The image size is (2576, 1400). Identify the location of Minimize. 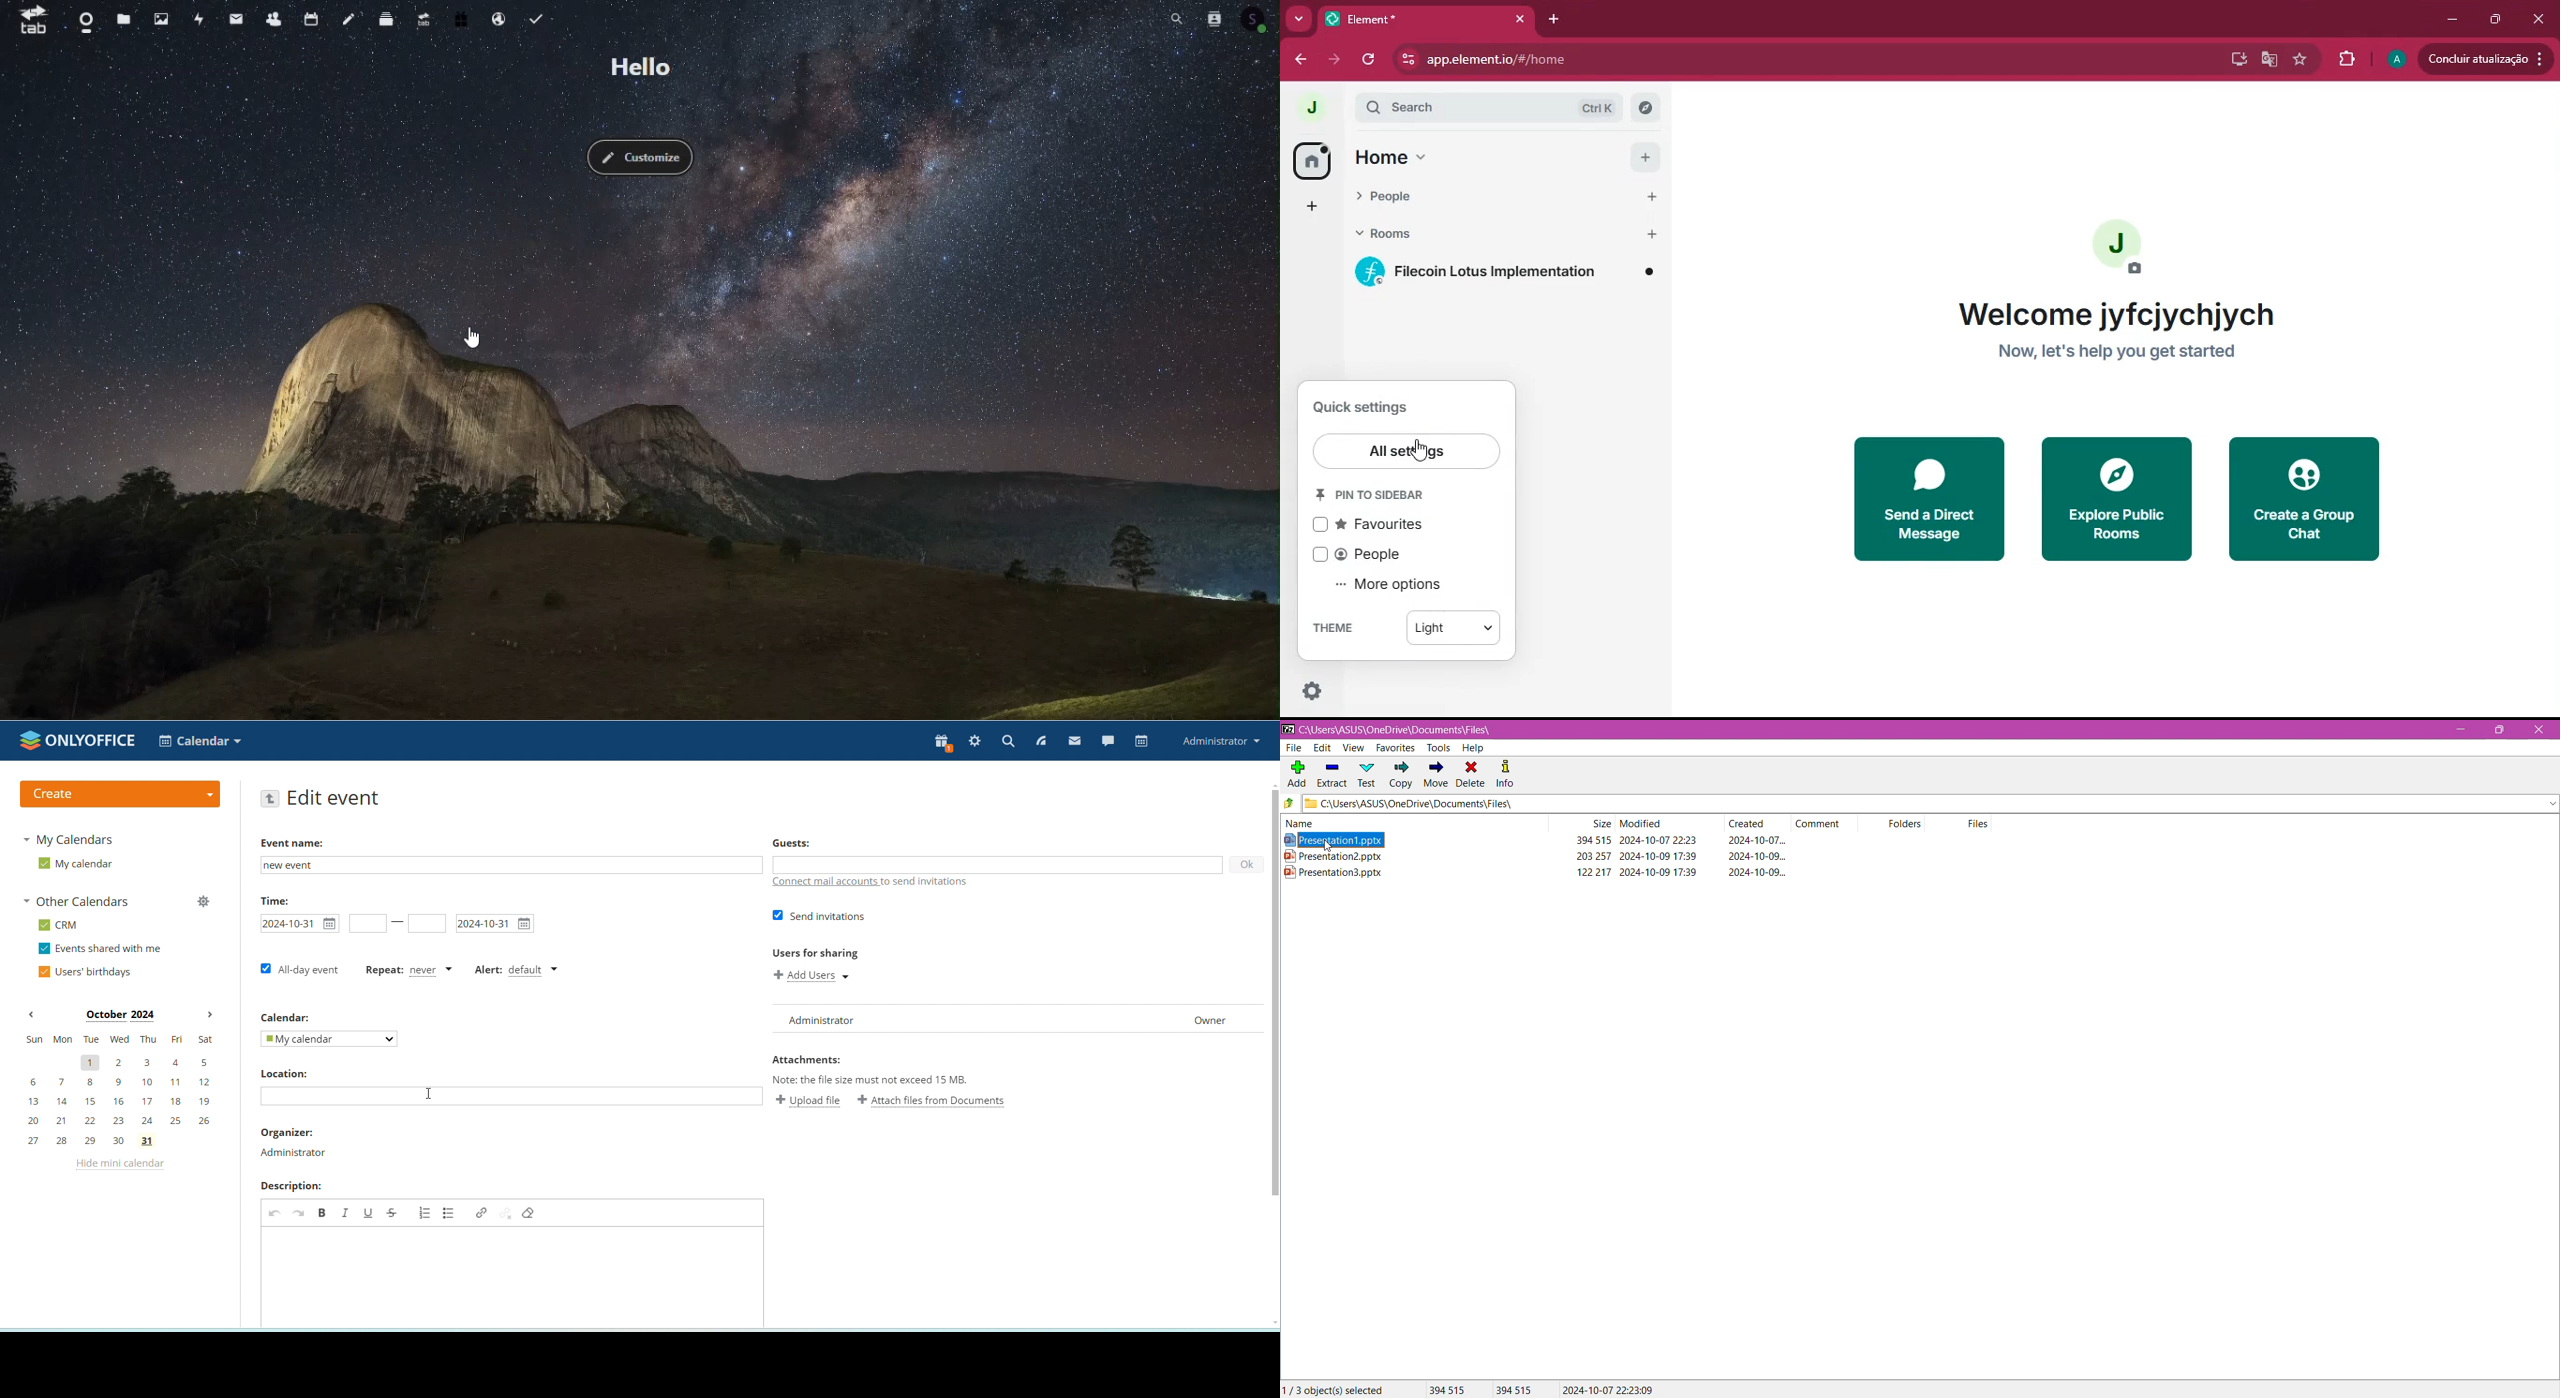
(2459, 730).